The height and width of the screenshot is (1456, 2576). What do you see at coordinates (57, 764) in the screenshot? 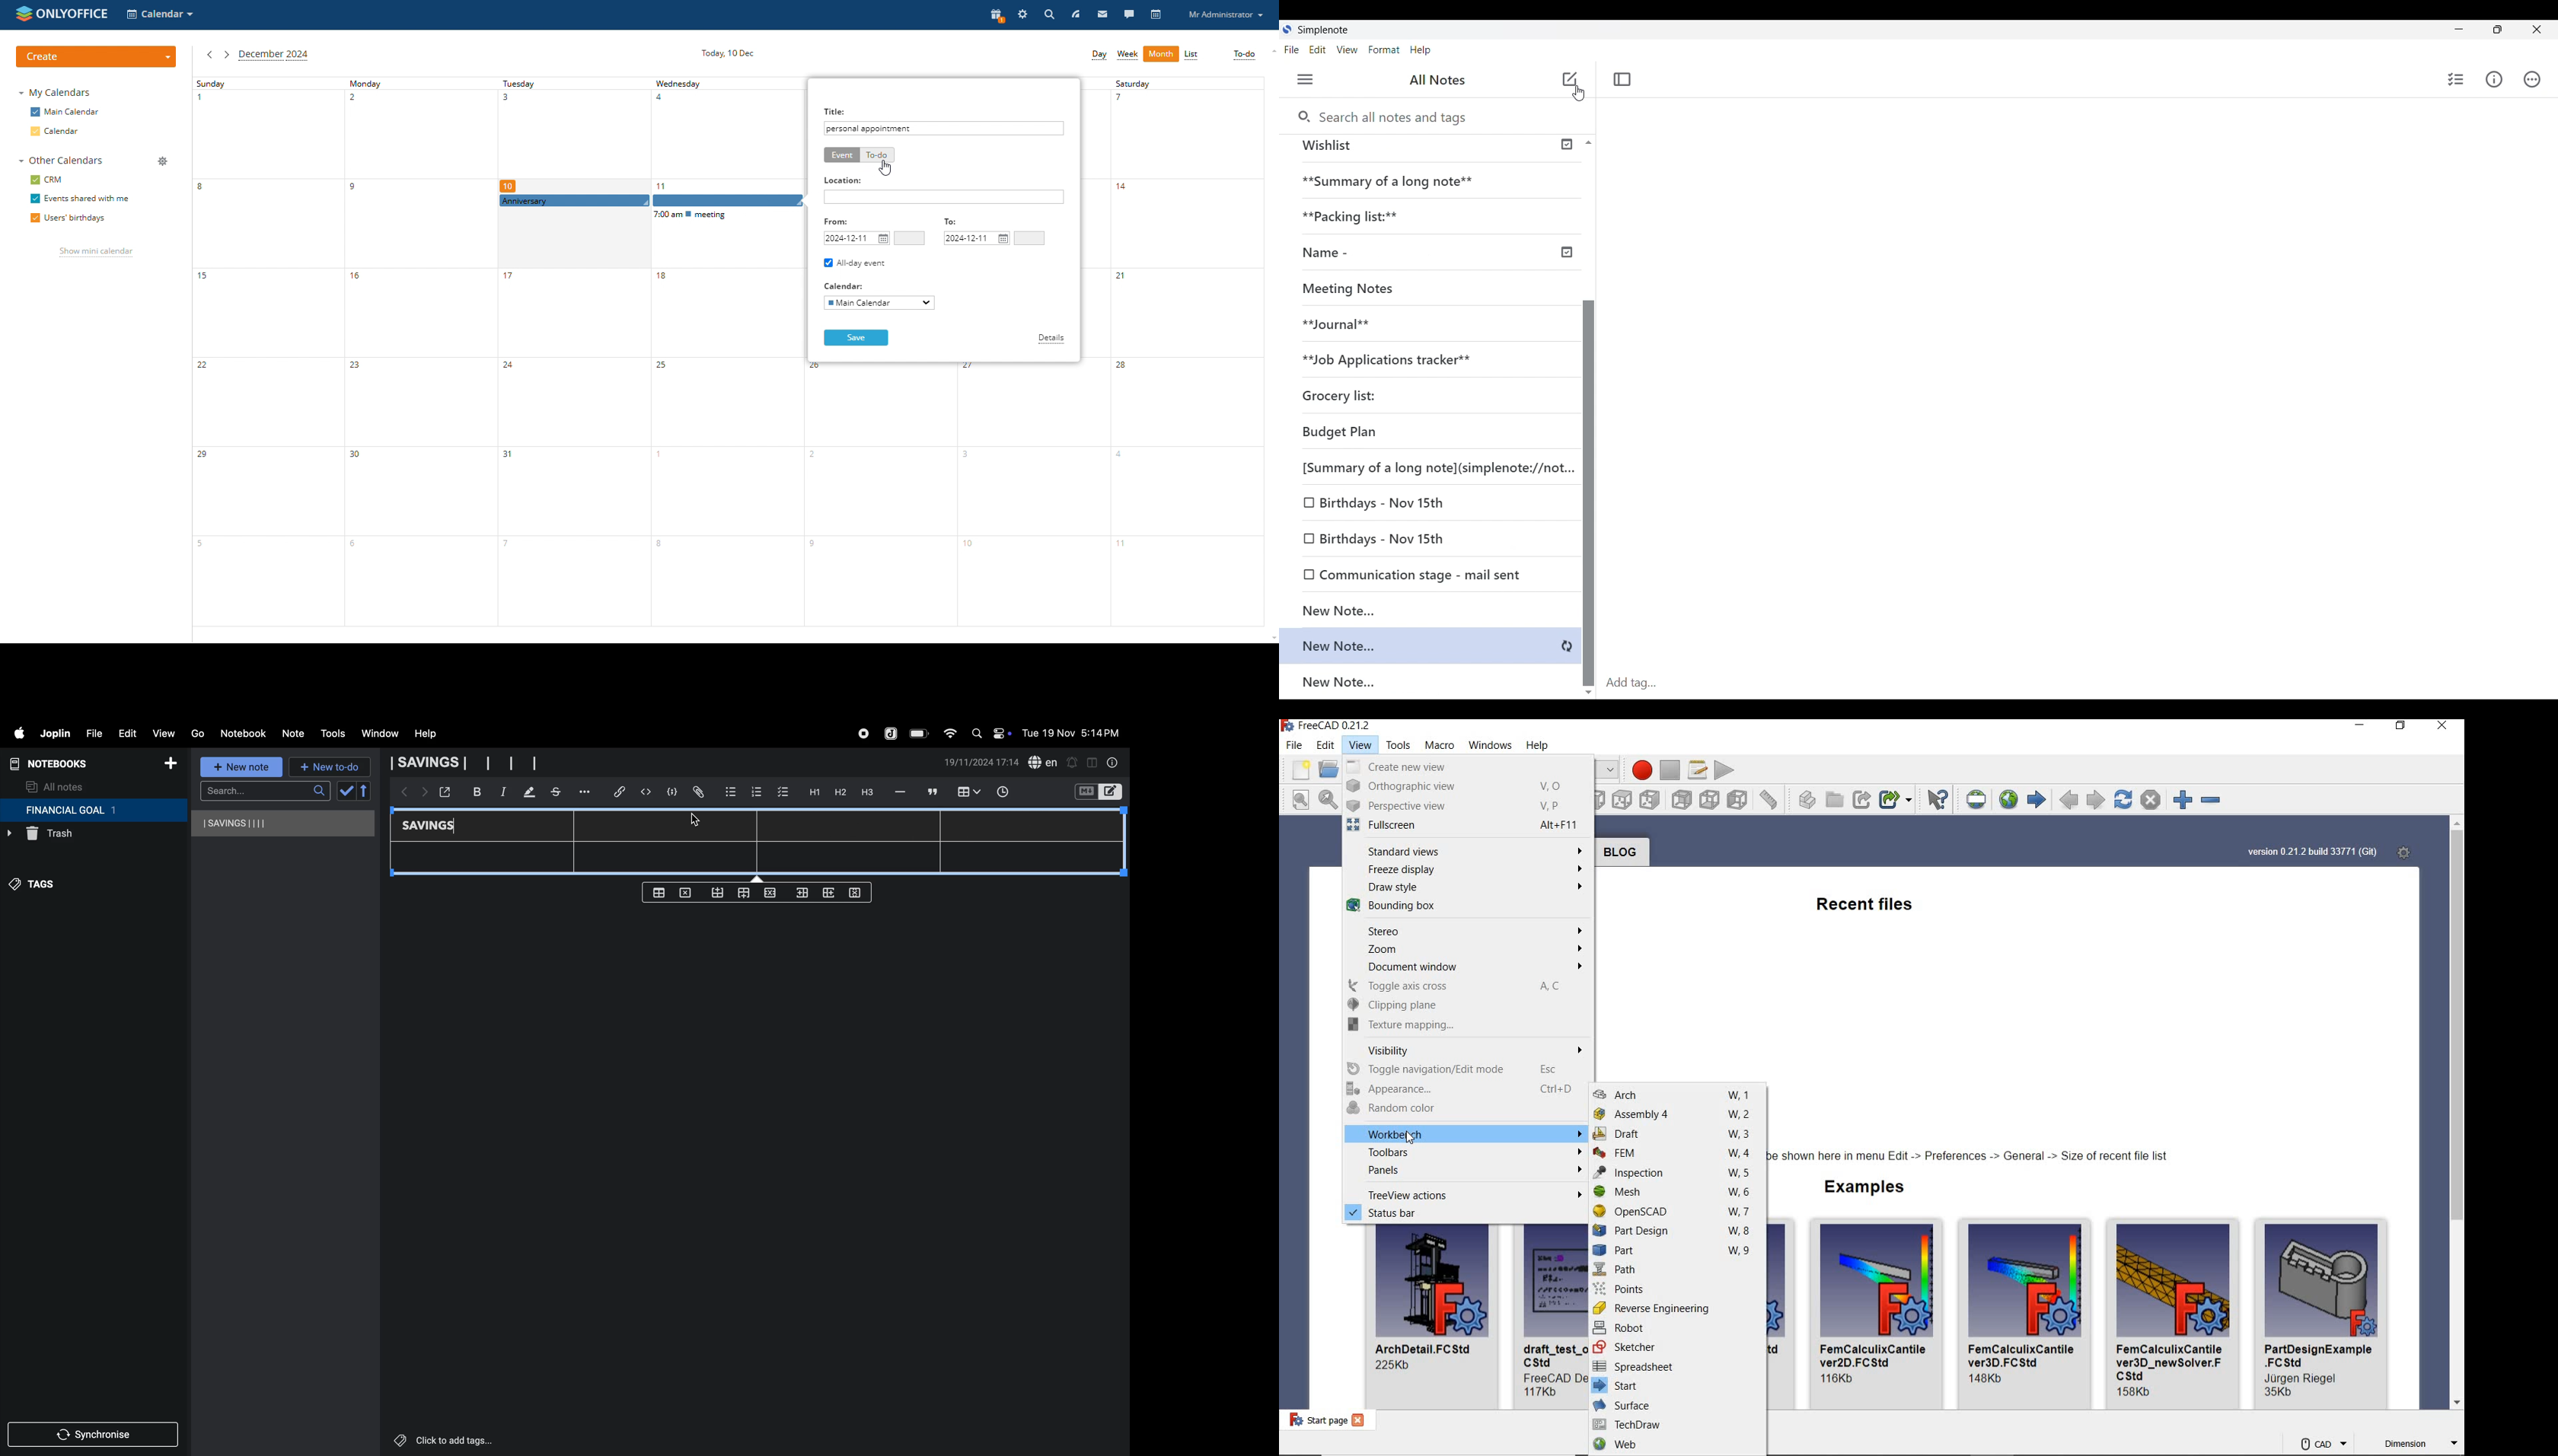
I see `notebooks` at bounding box center [57, 764].